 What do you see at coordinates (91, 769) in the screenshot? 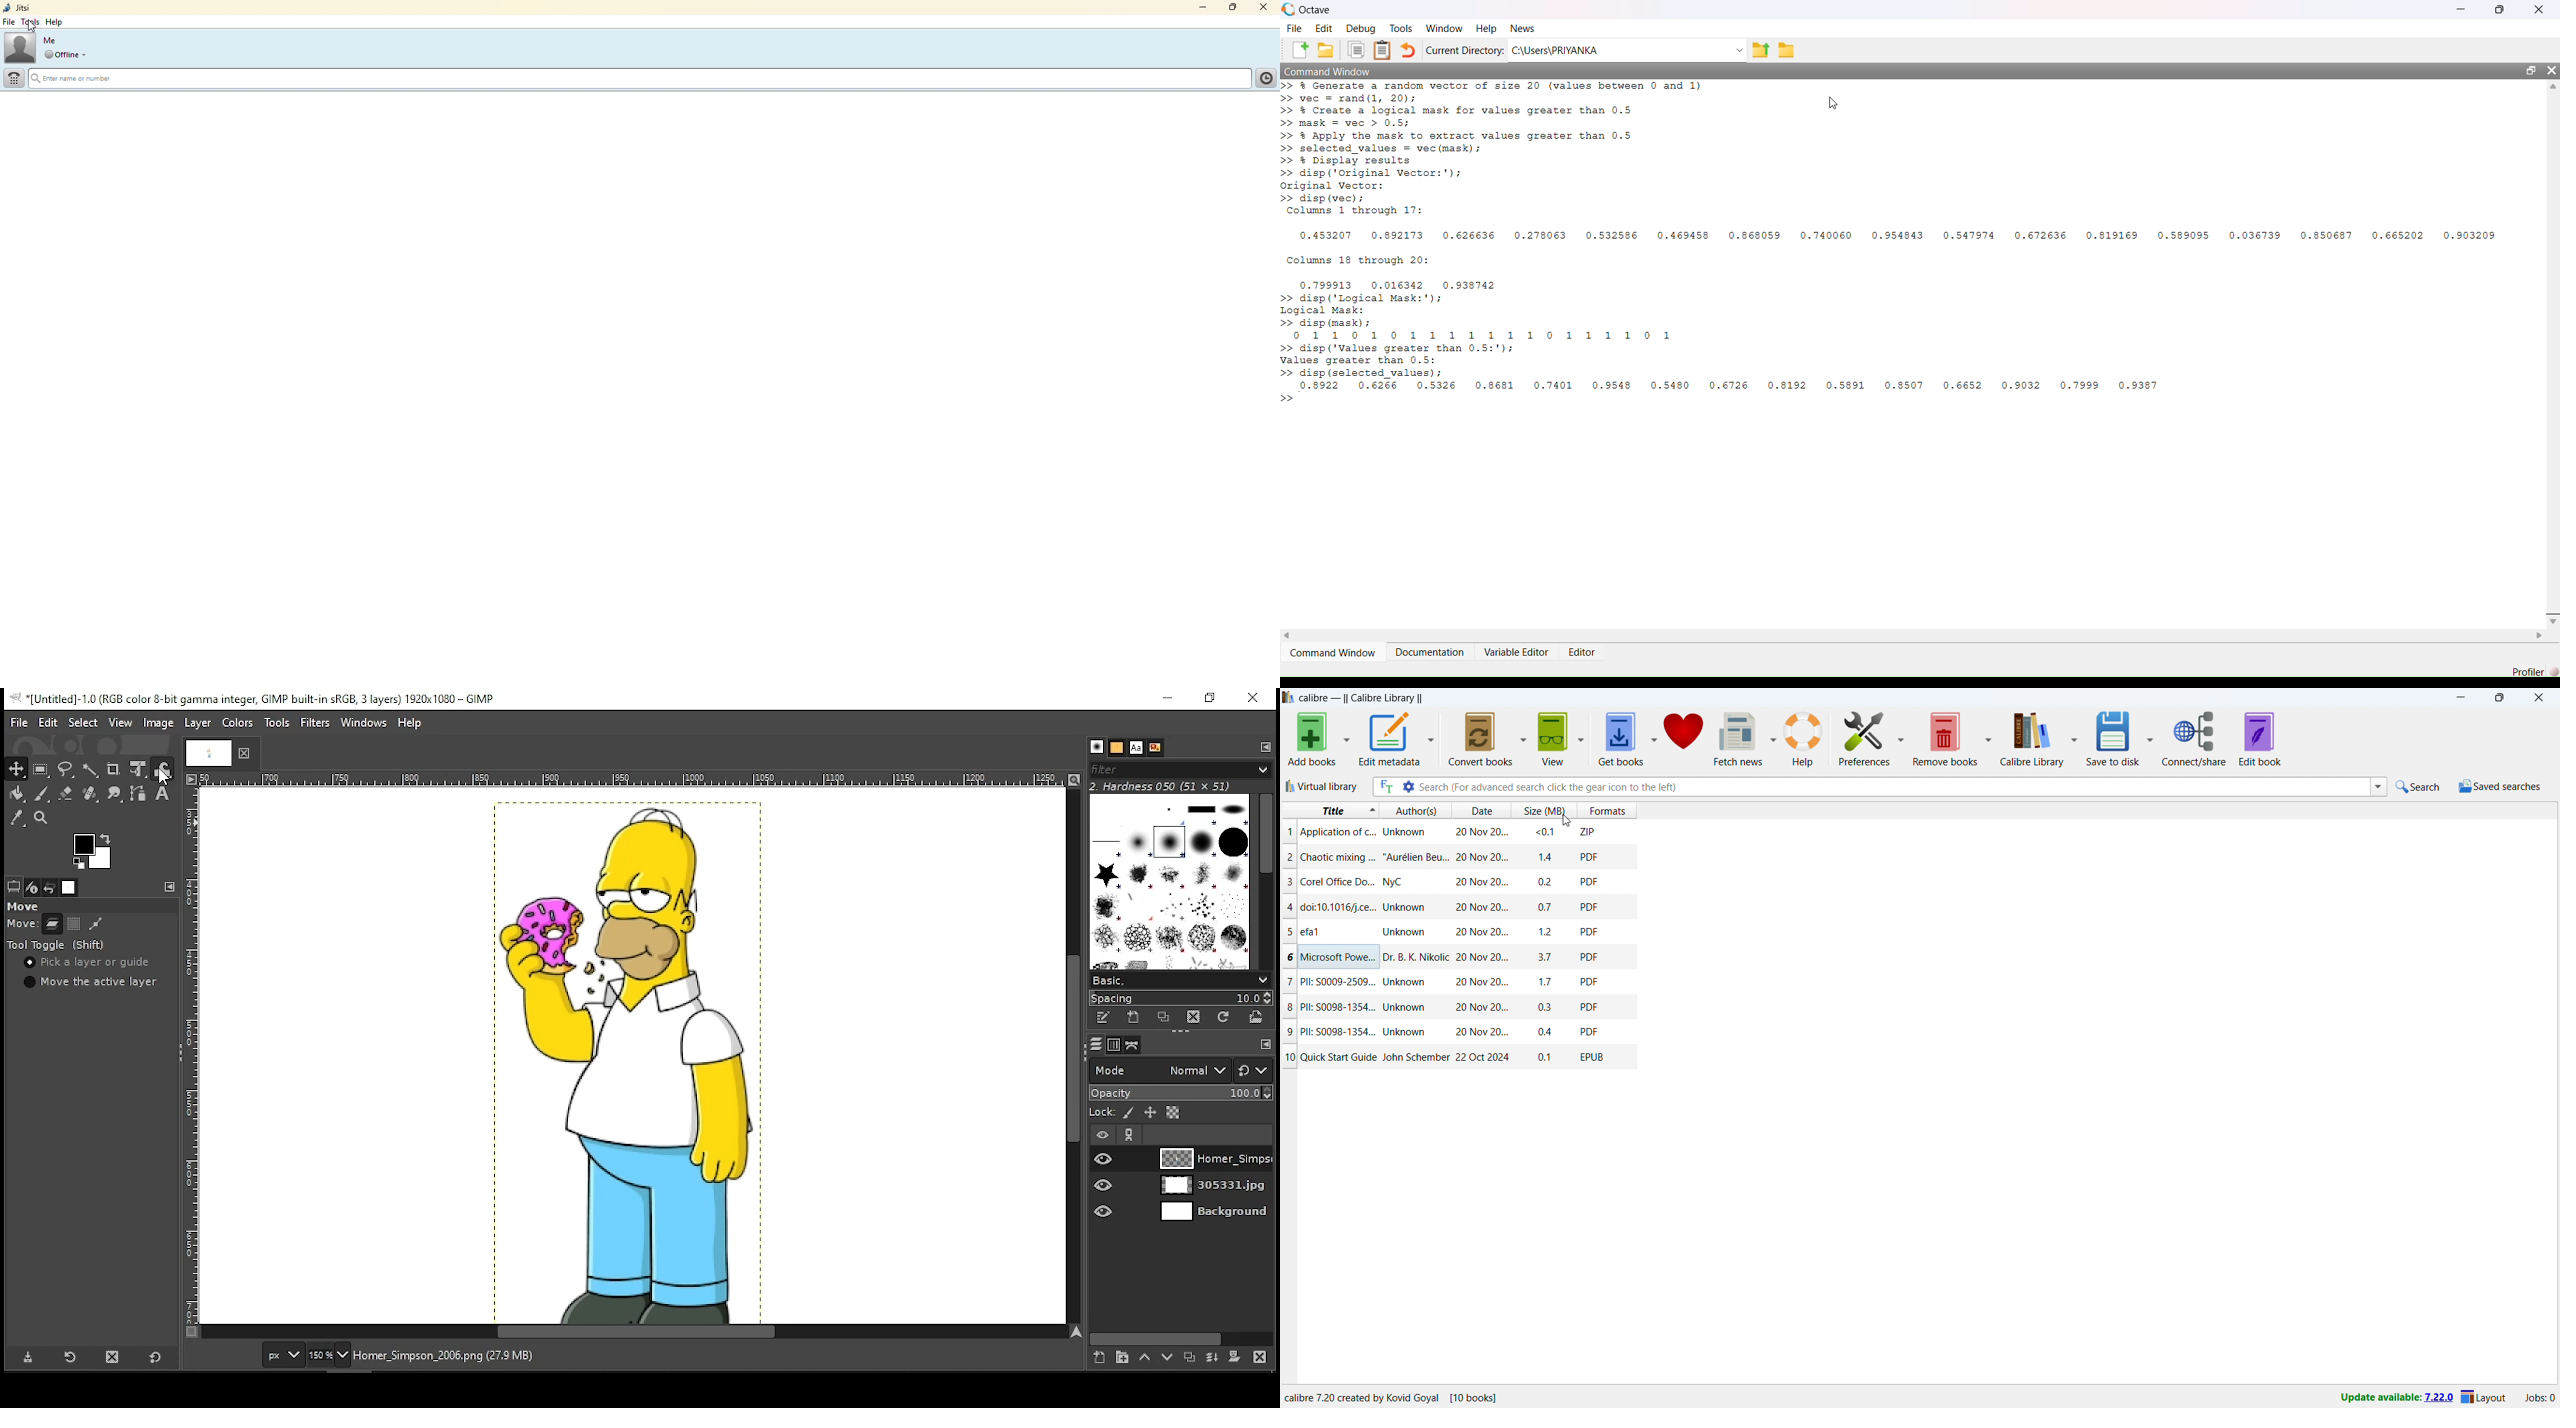
I see `fuzzy select tool` at bounding box center [91, 769].